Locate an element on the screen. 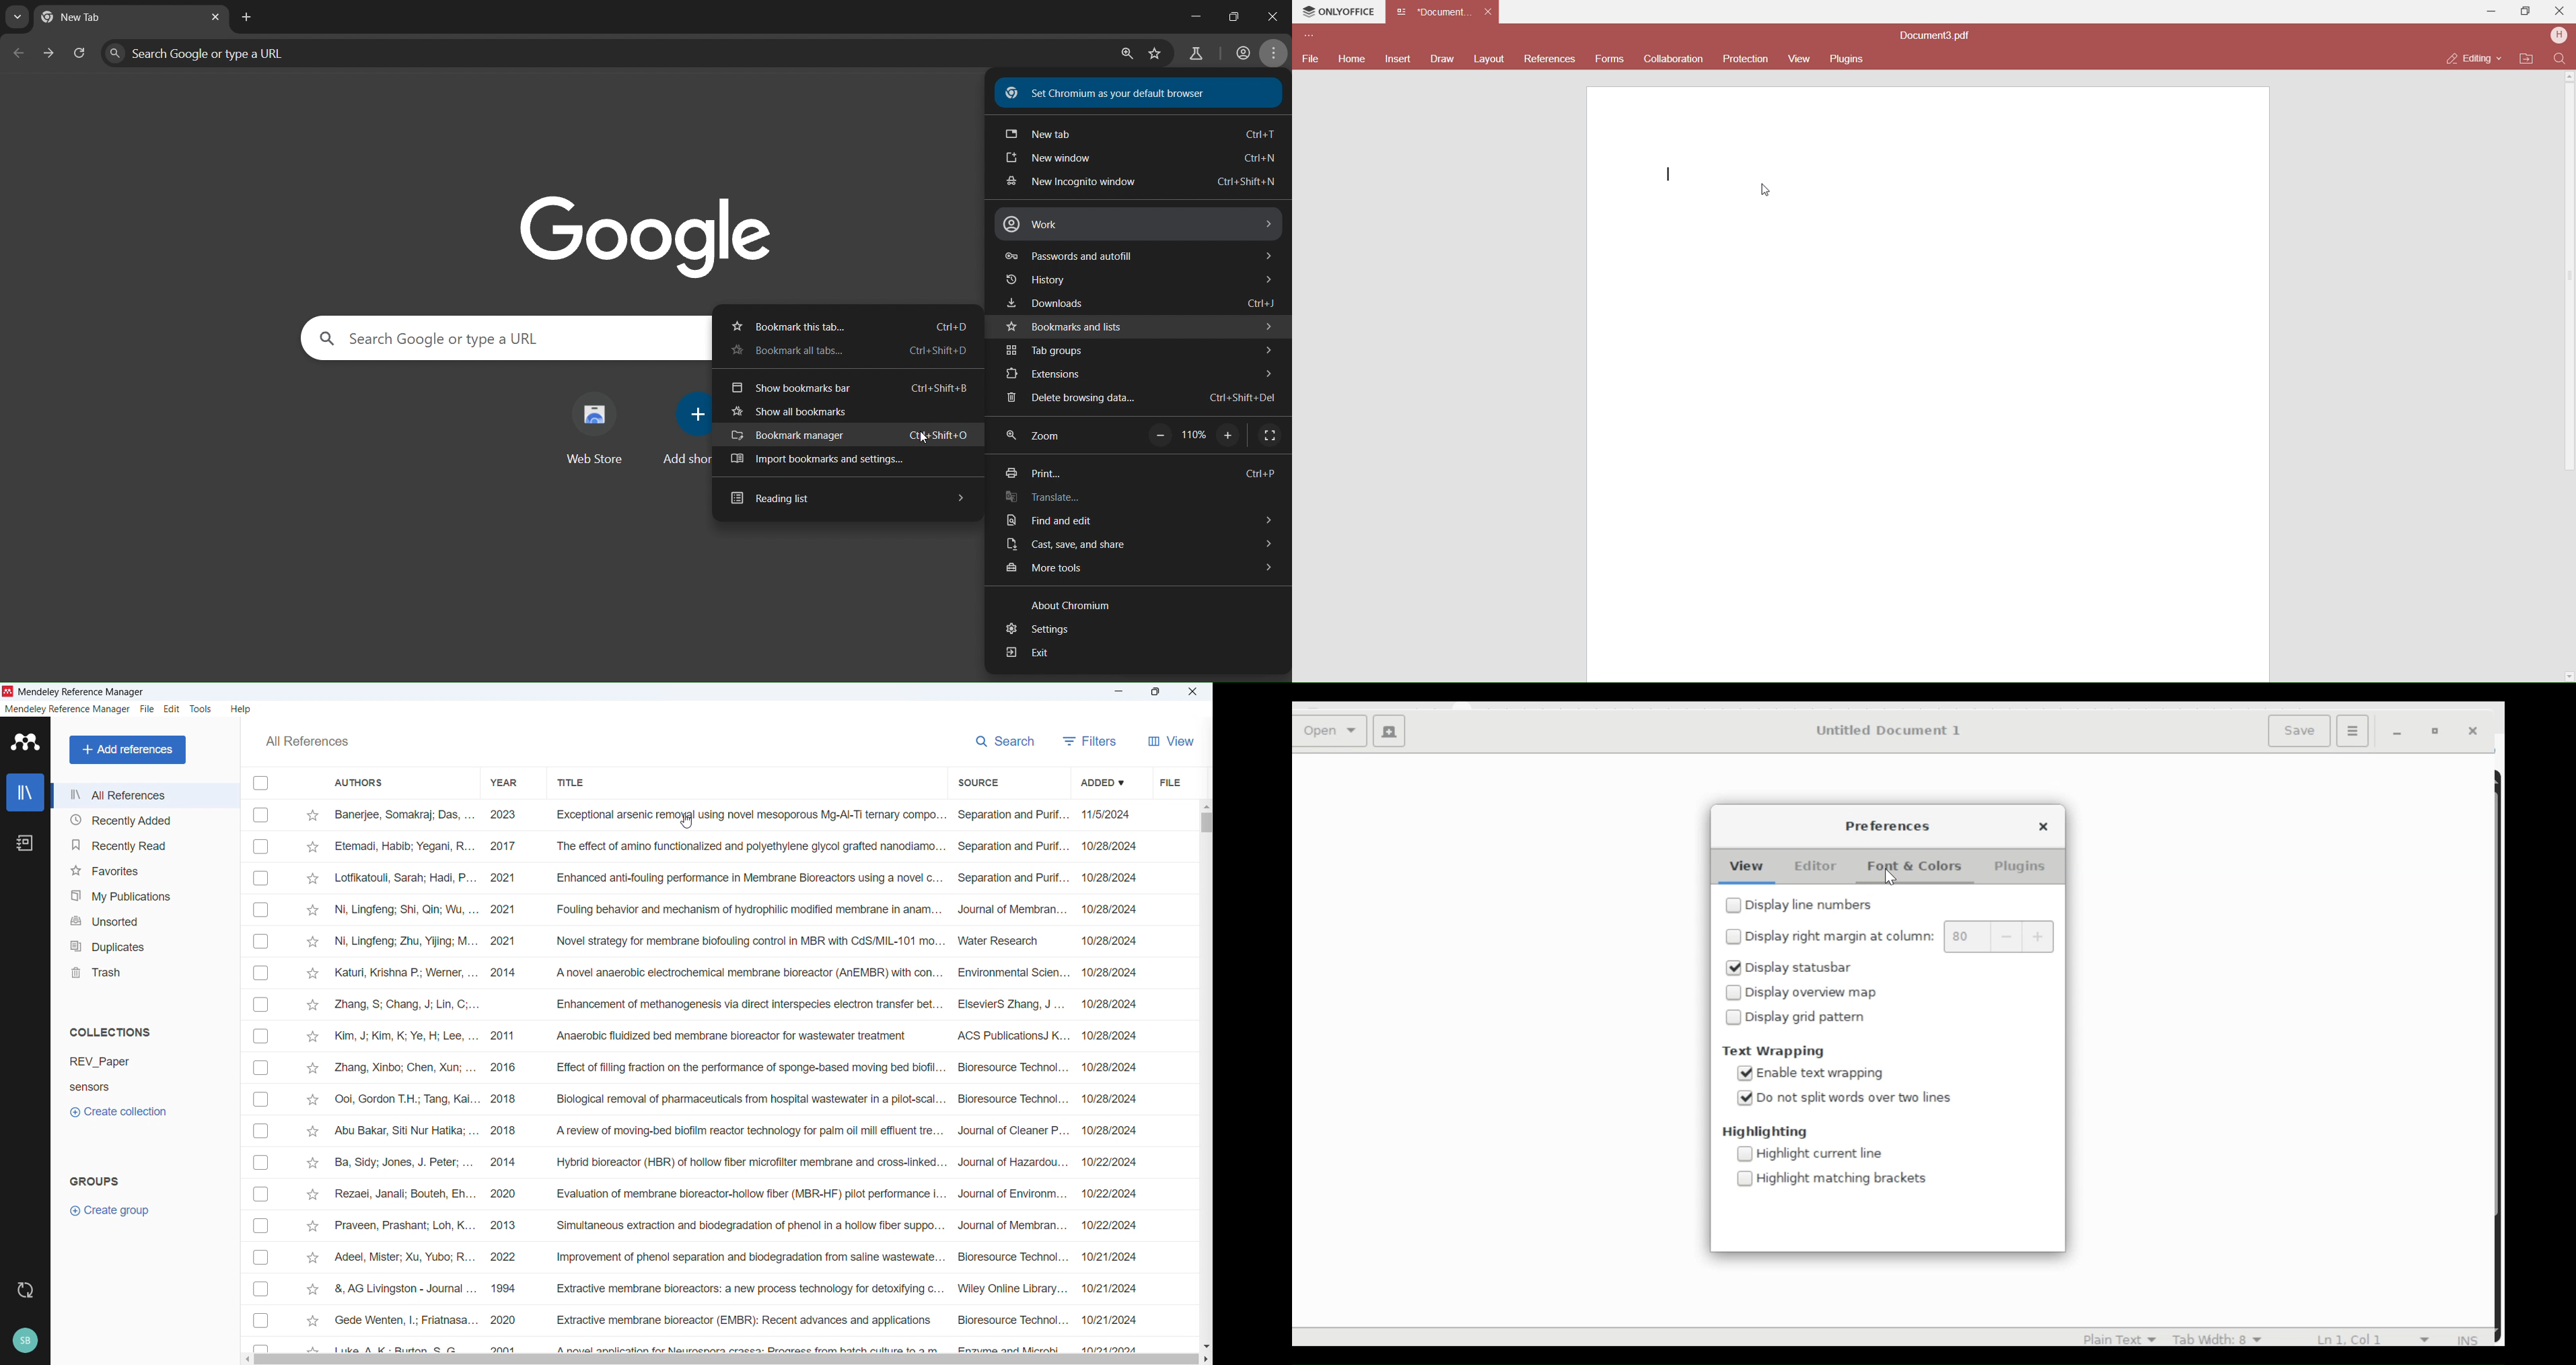 The height and width of the screenshot is (1372, 2576). banerjee somakraj,das is located at coordinates (404, 815).